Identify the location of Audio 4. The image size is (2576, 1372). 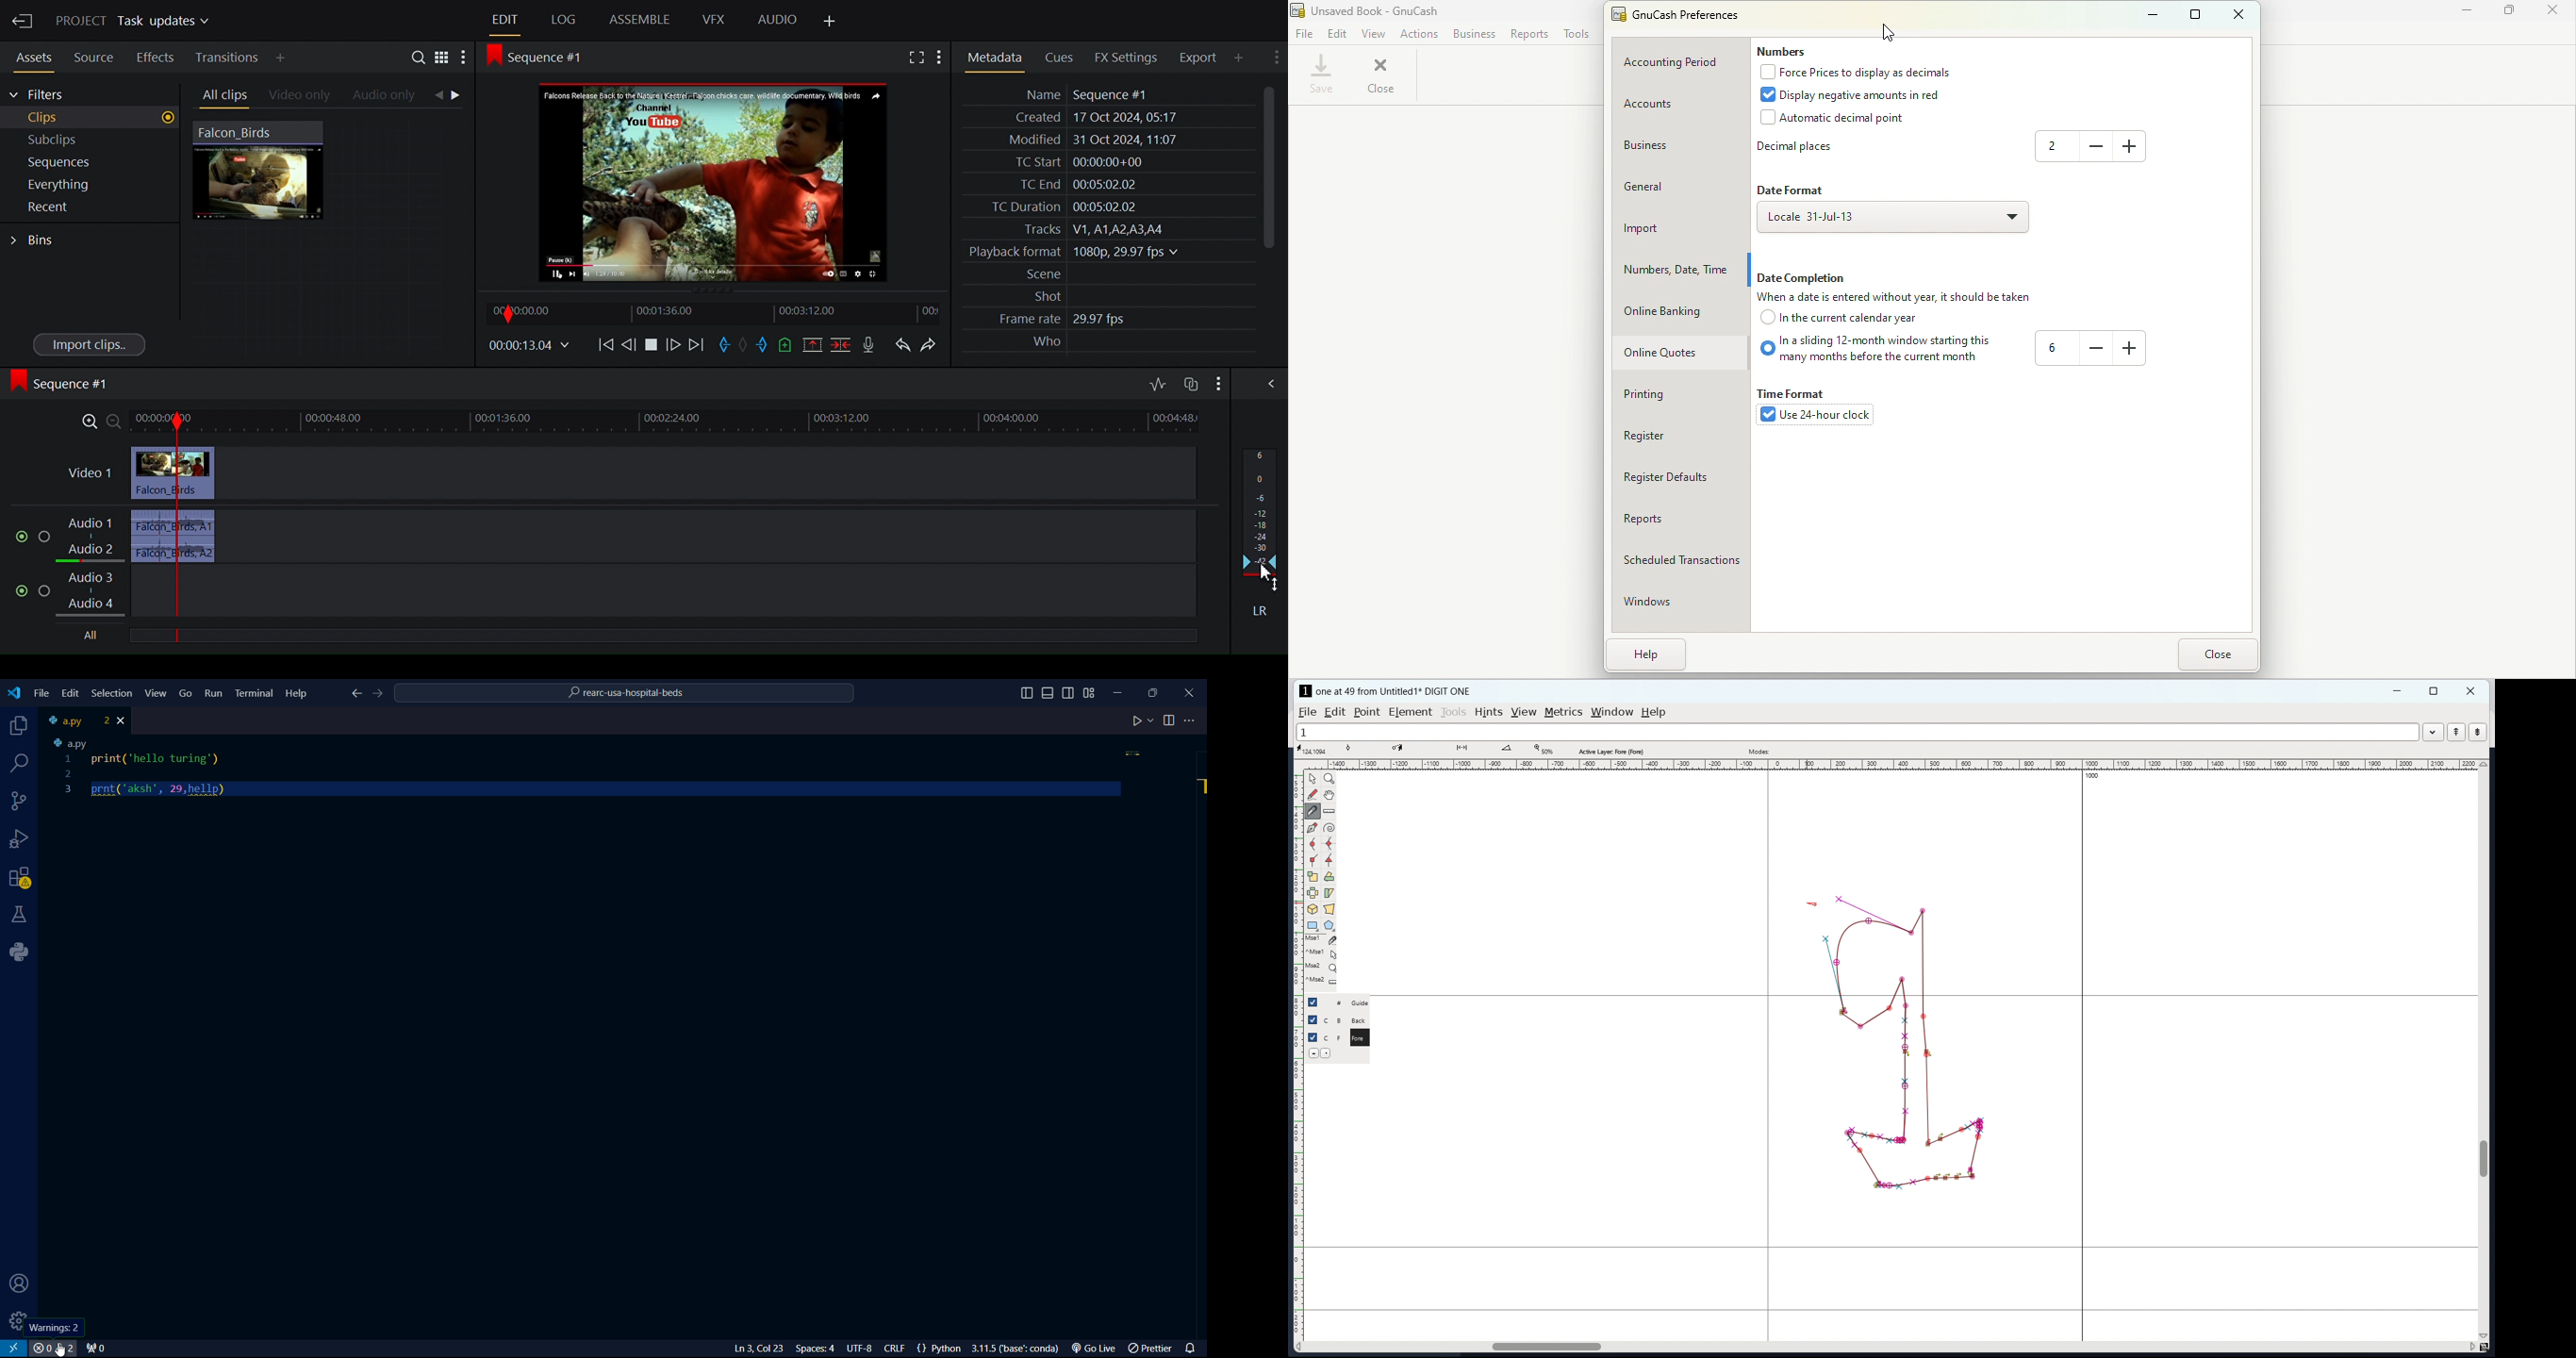
(95, 605).